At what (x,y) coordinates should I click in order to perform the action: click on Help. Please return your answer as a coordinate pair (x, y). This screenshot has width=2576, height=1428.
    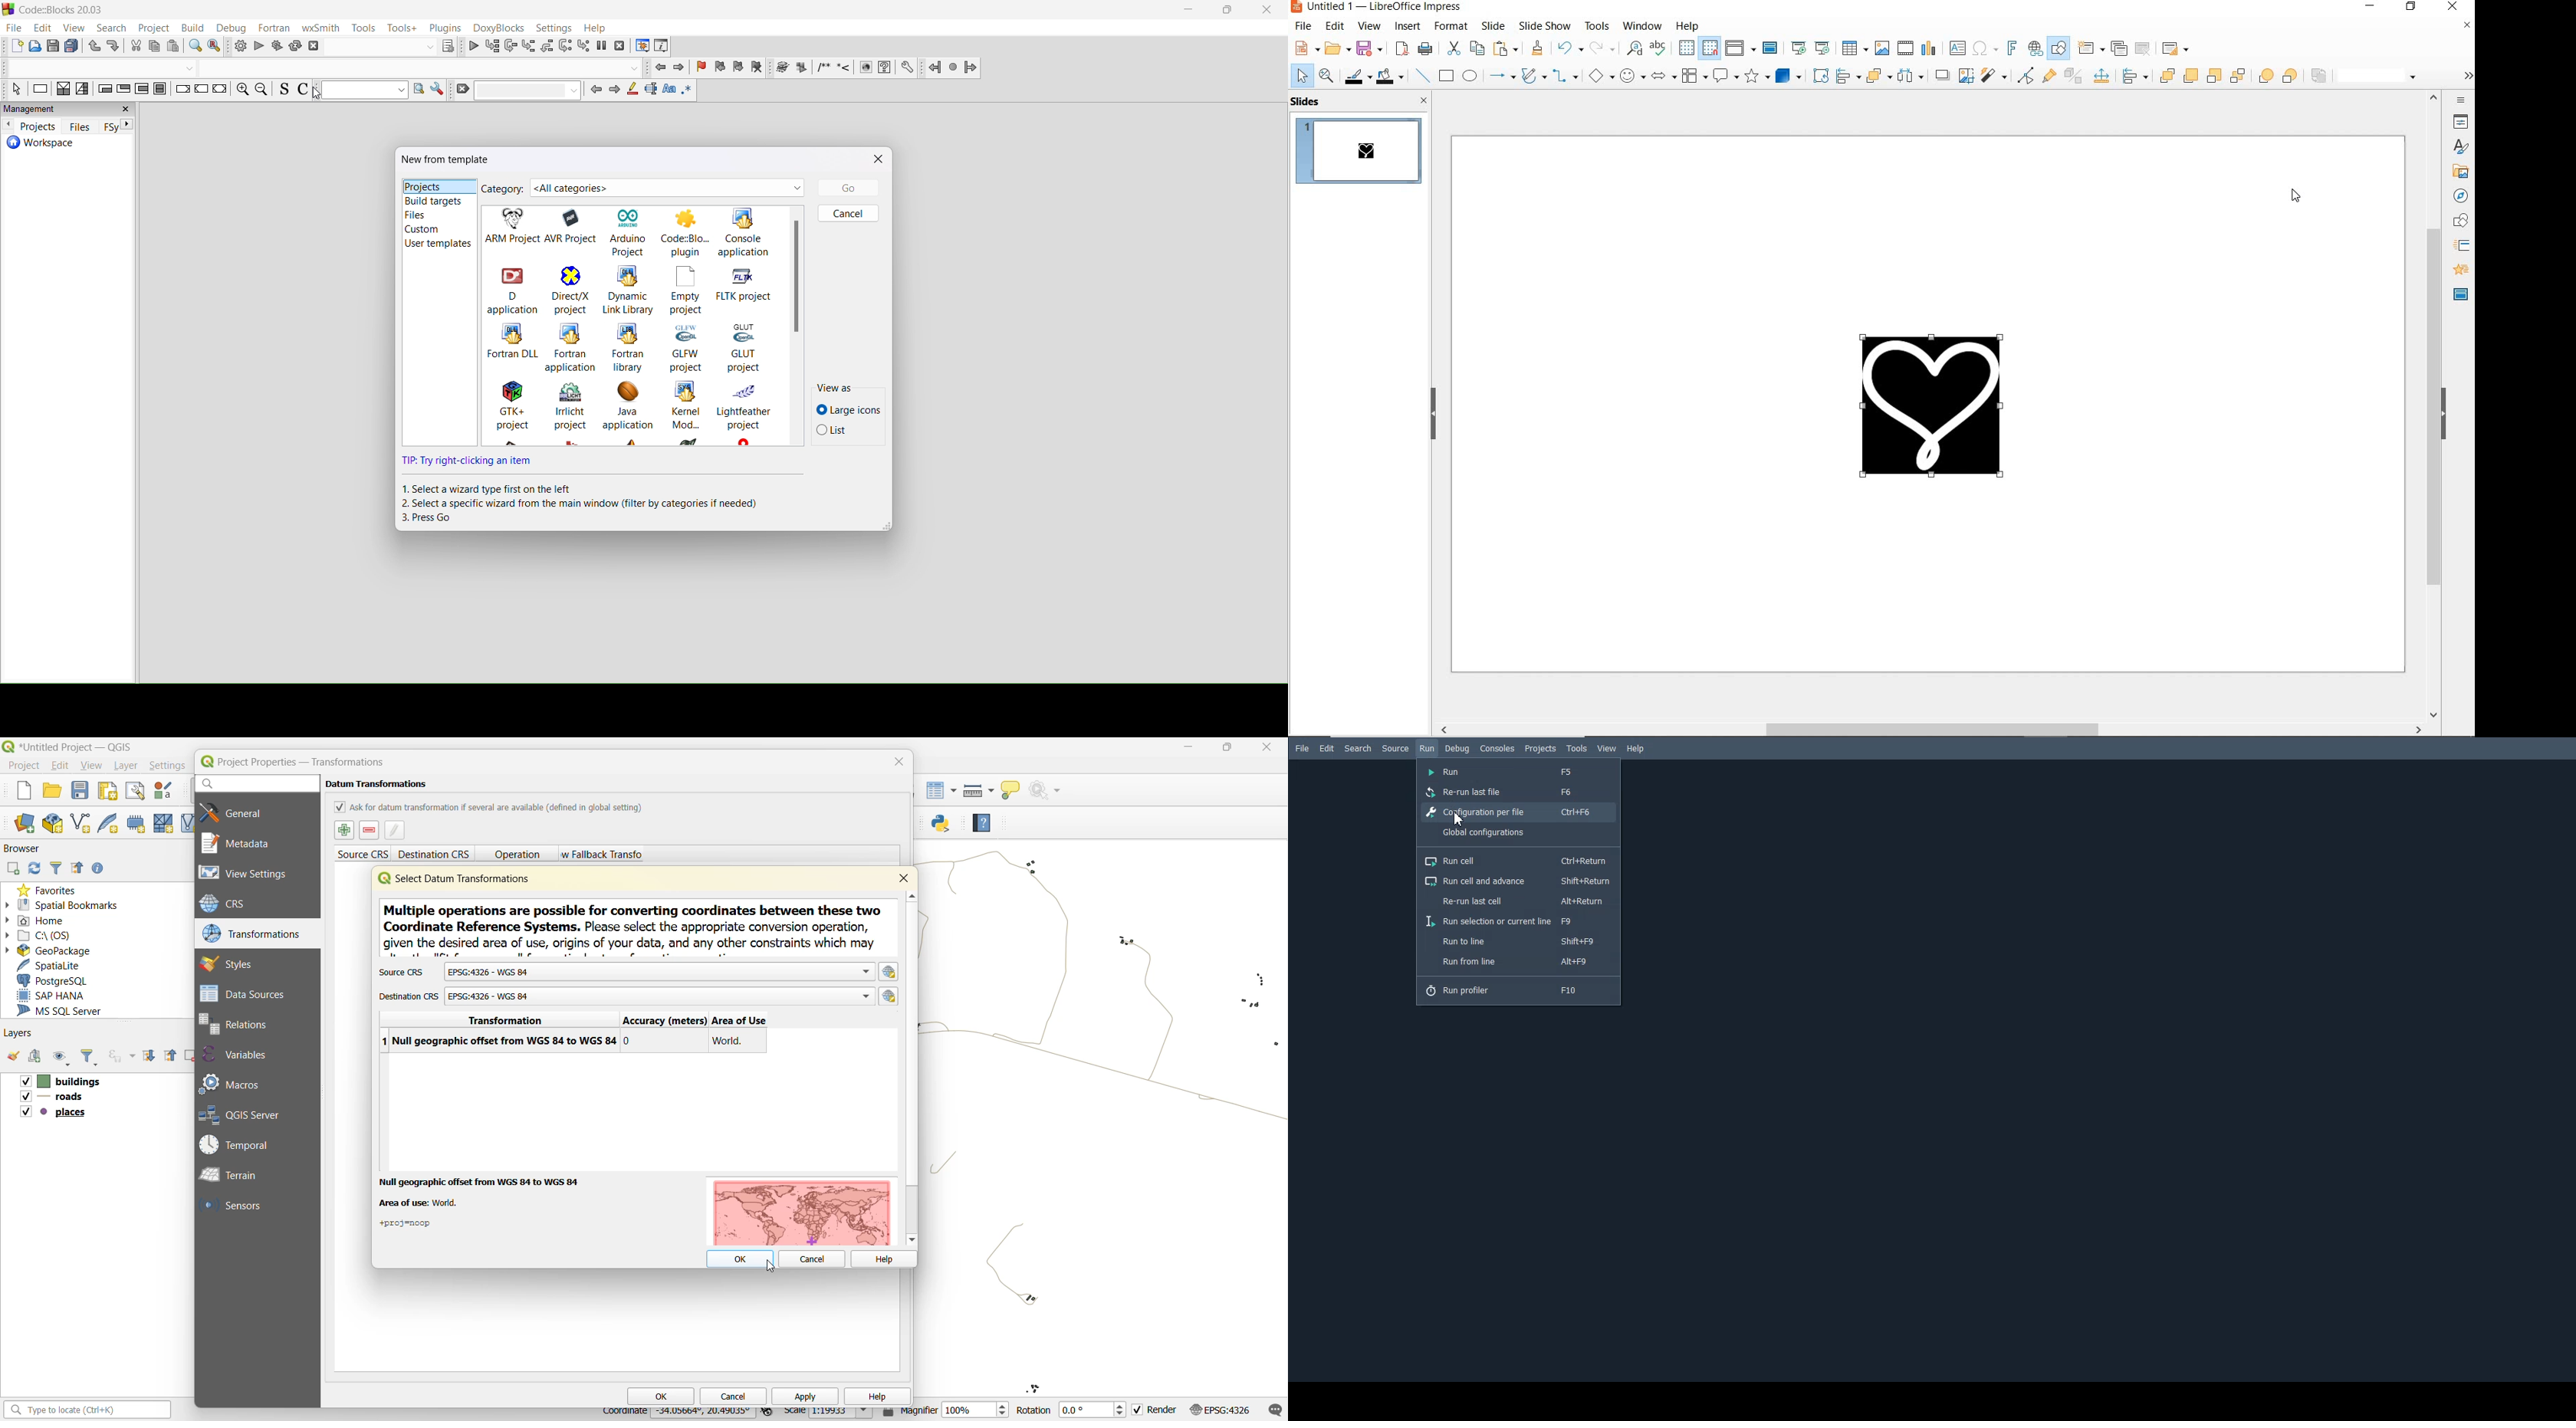
    Looking at the image, I should click on (1635, 748).